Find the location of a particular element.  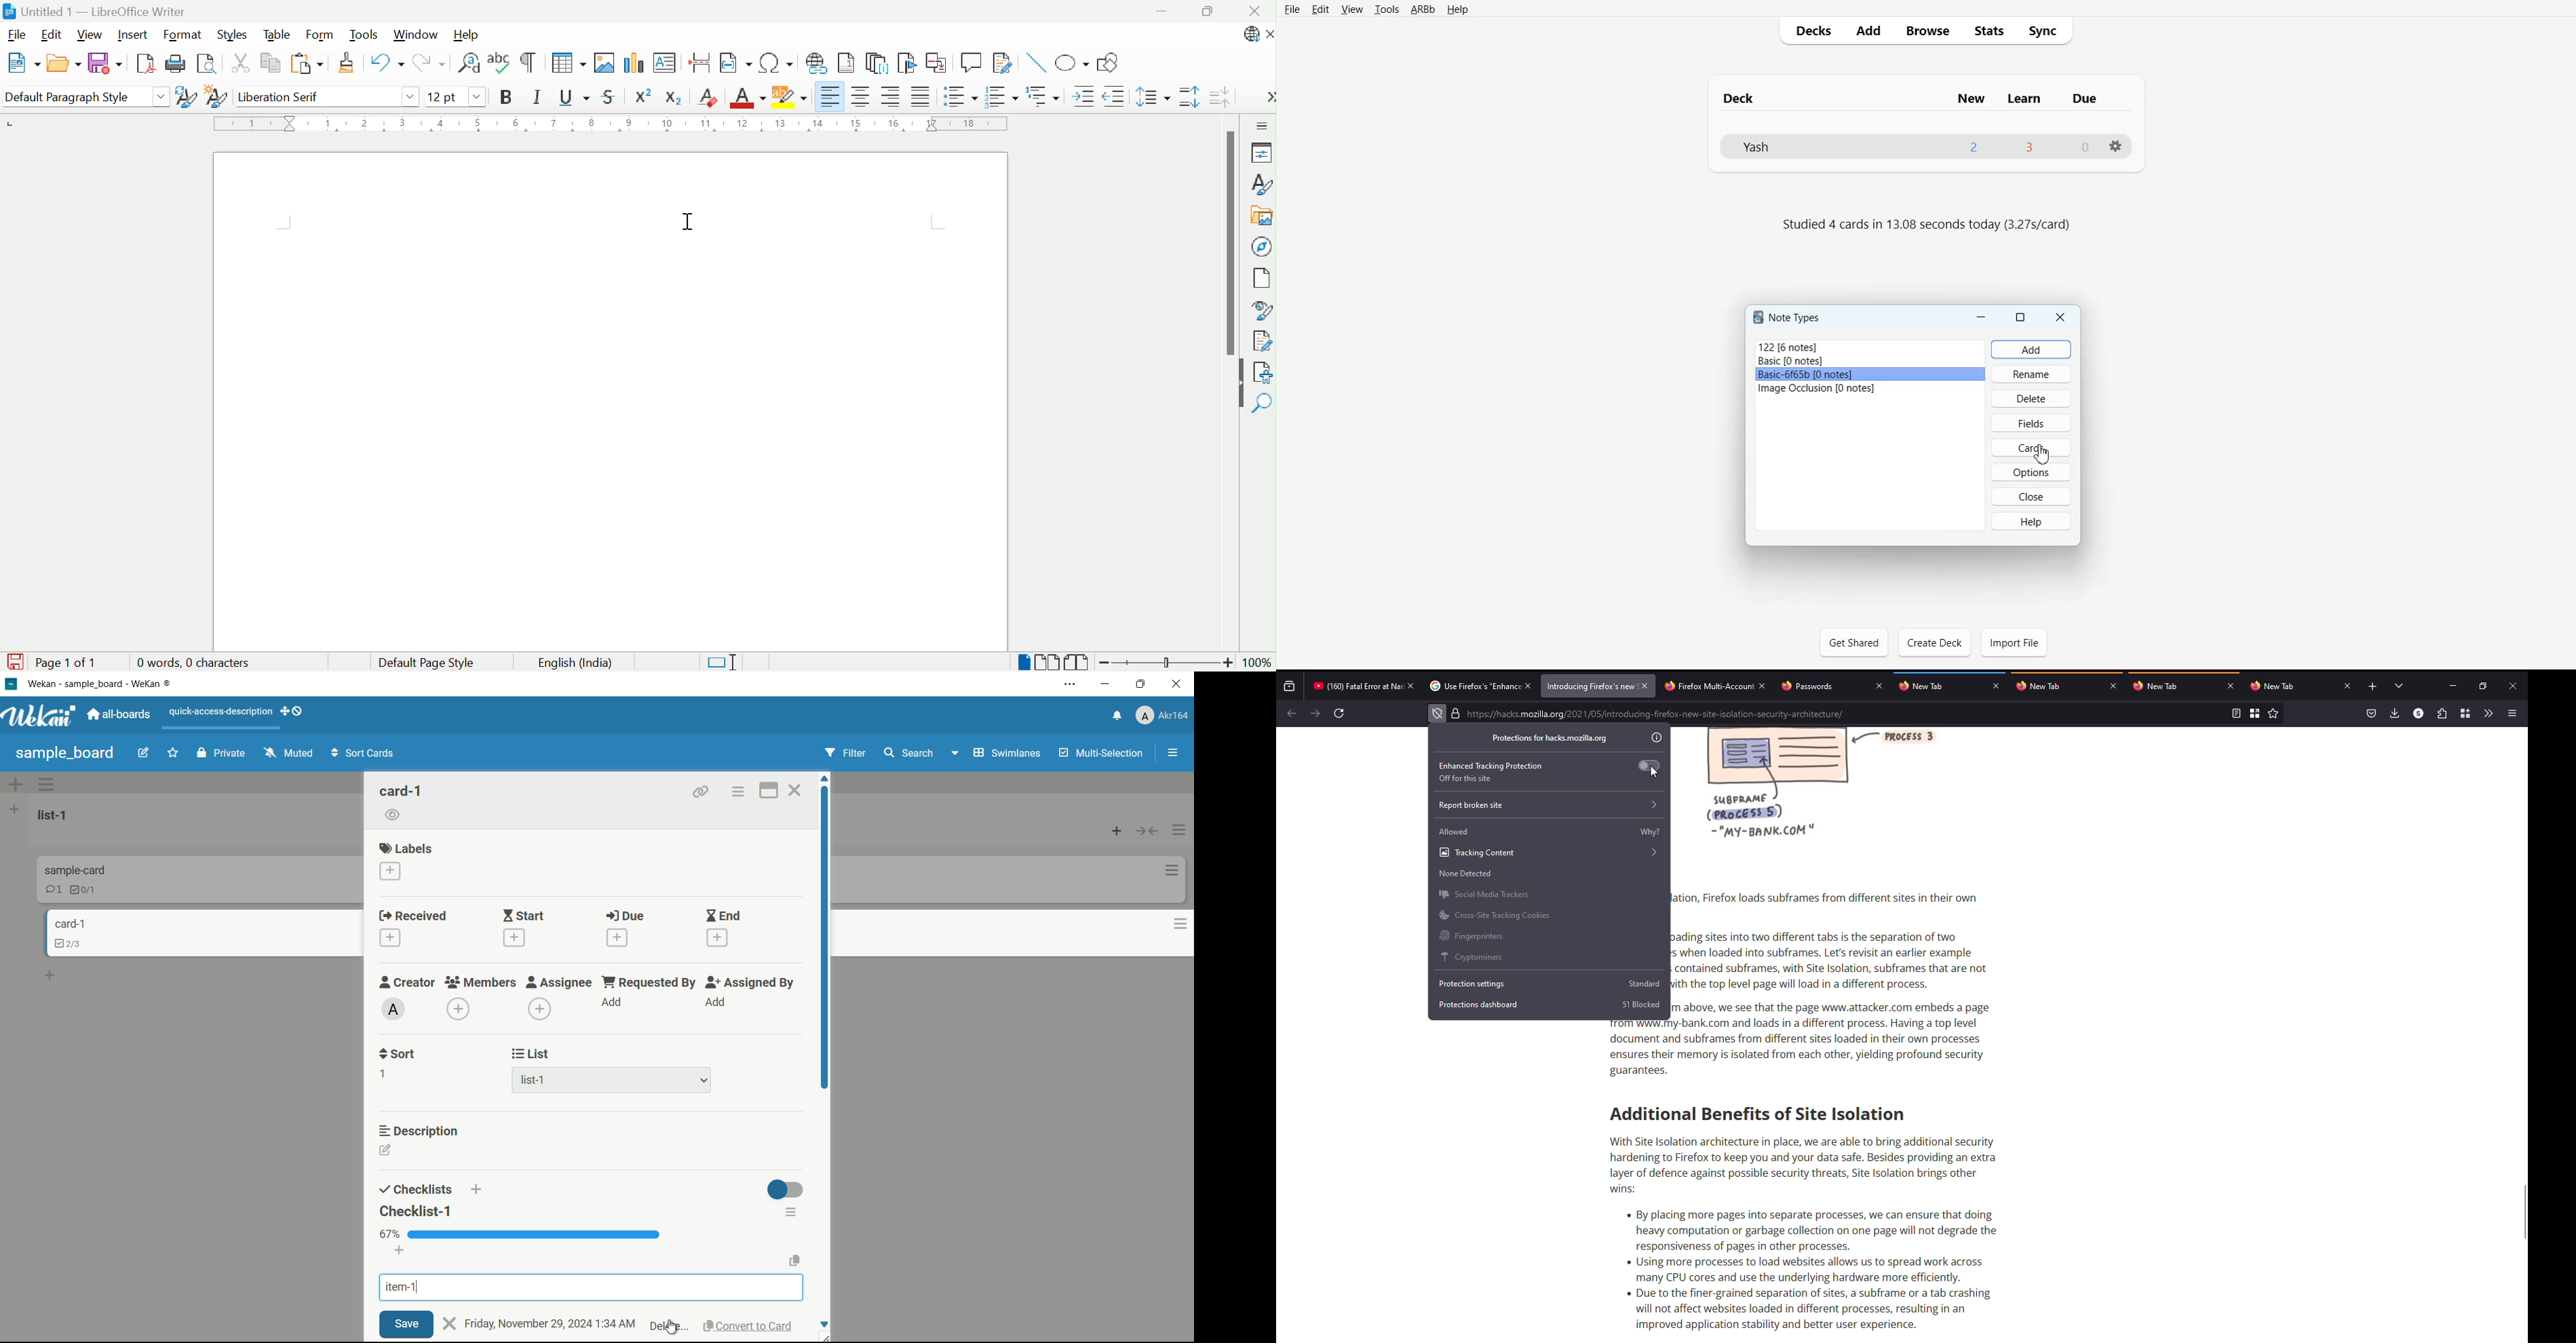

Cursor is located at coordinates (2043, 456).